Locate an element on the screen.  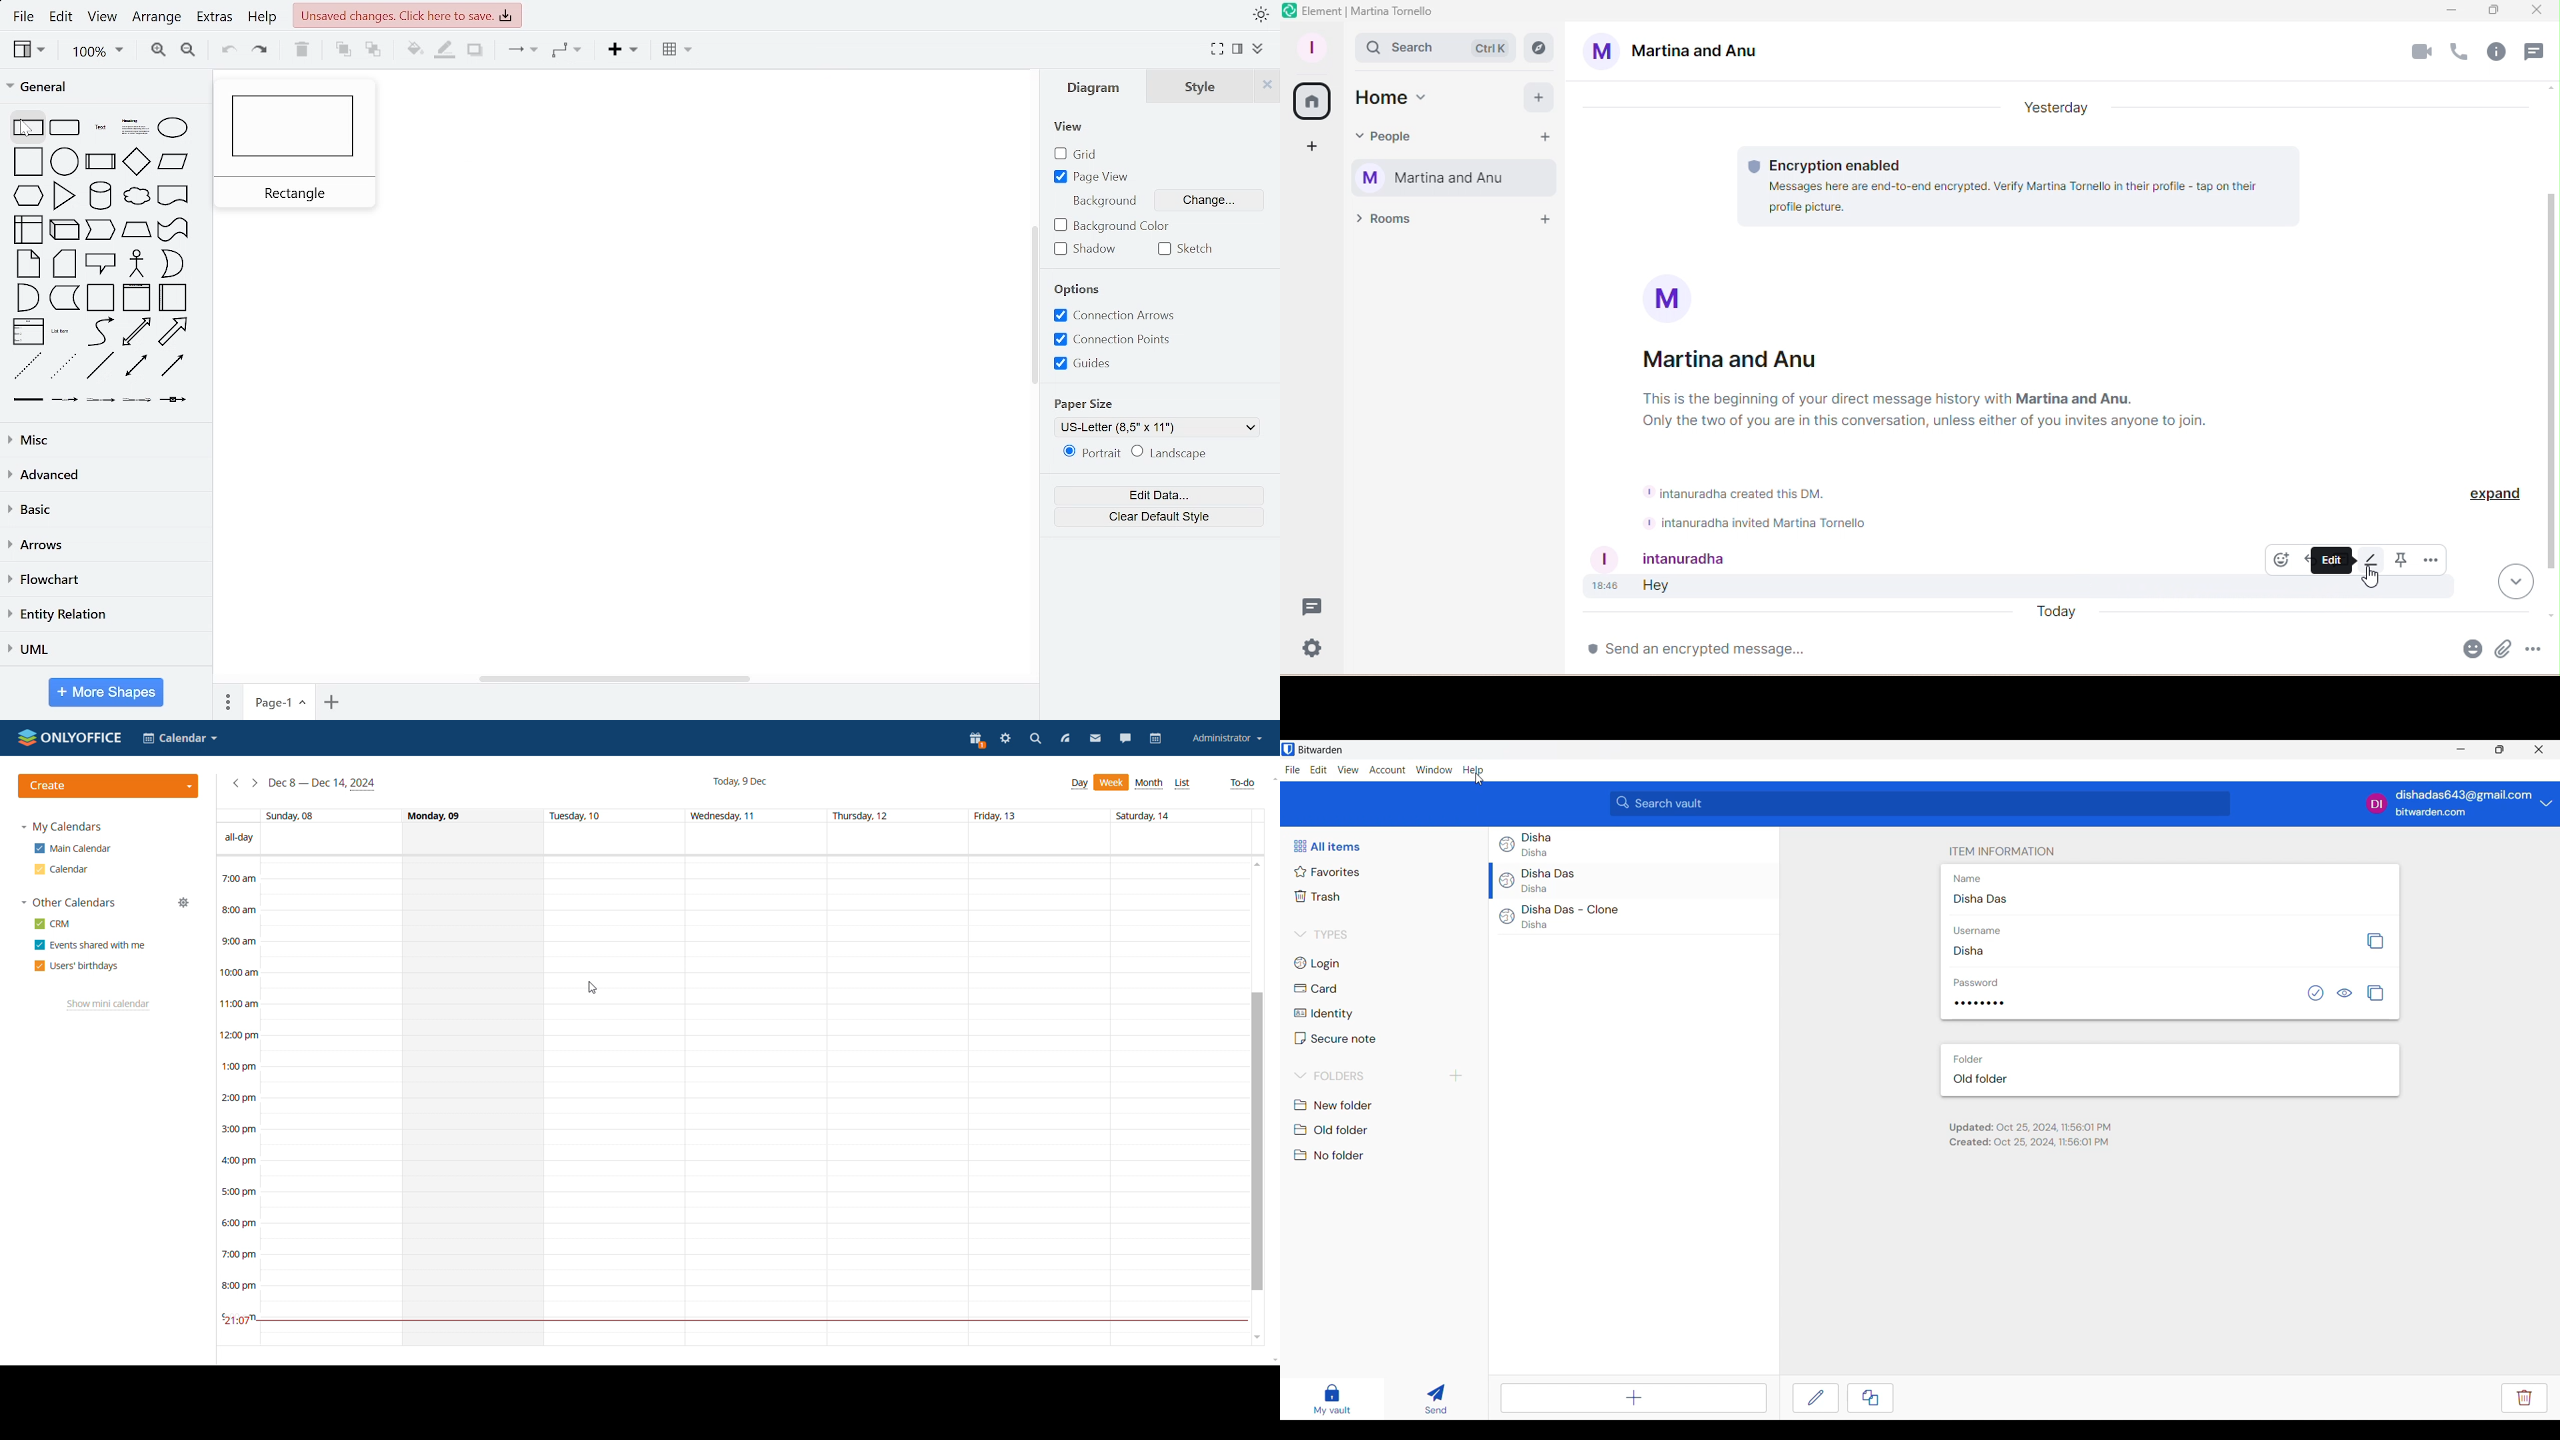
Copy respective detail is located at coordinates (2375, 993).